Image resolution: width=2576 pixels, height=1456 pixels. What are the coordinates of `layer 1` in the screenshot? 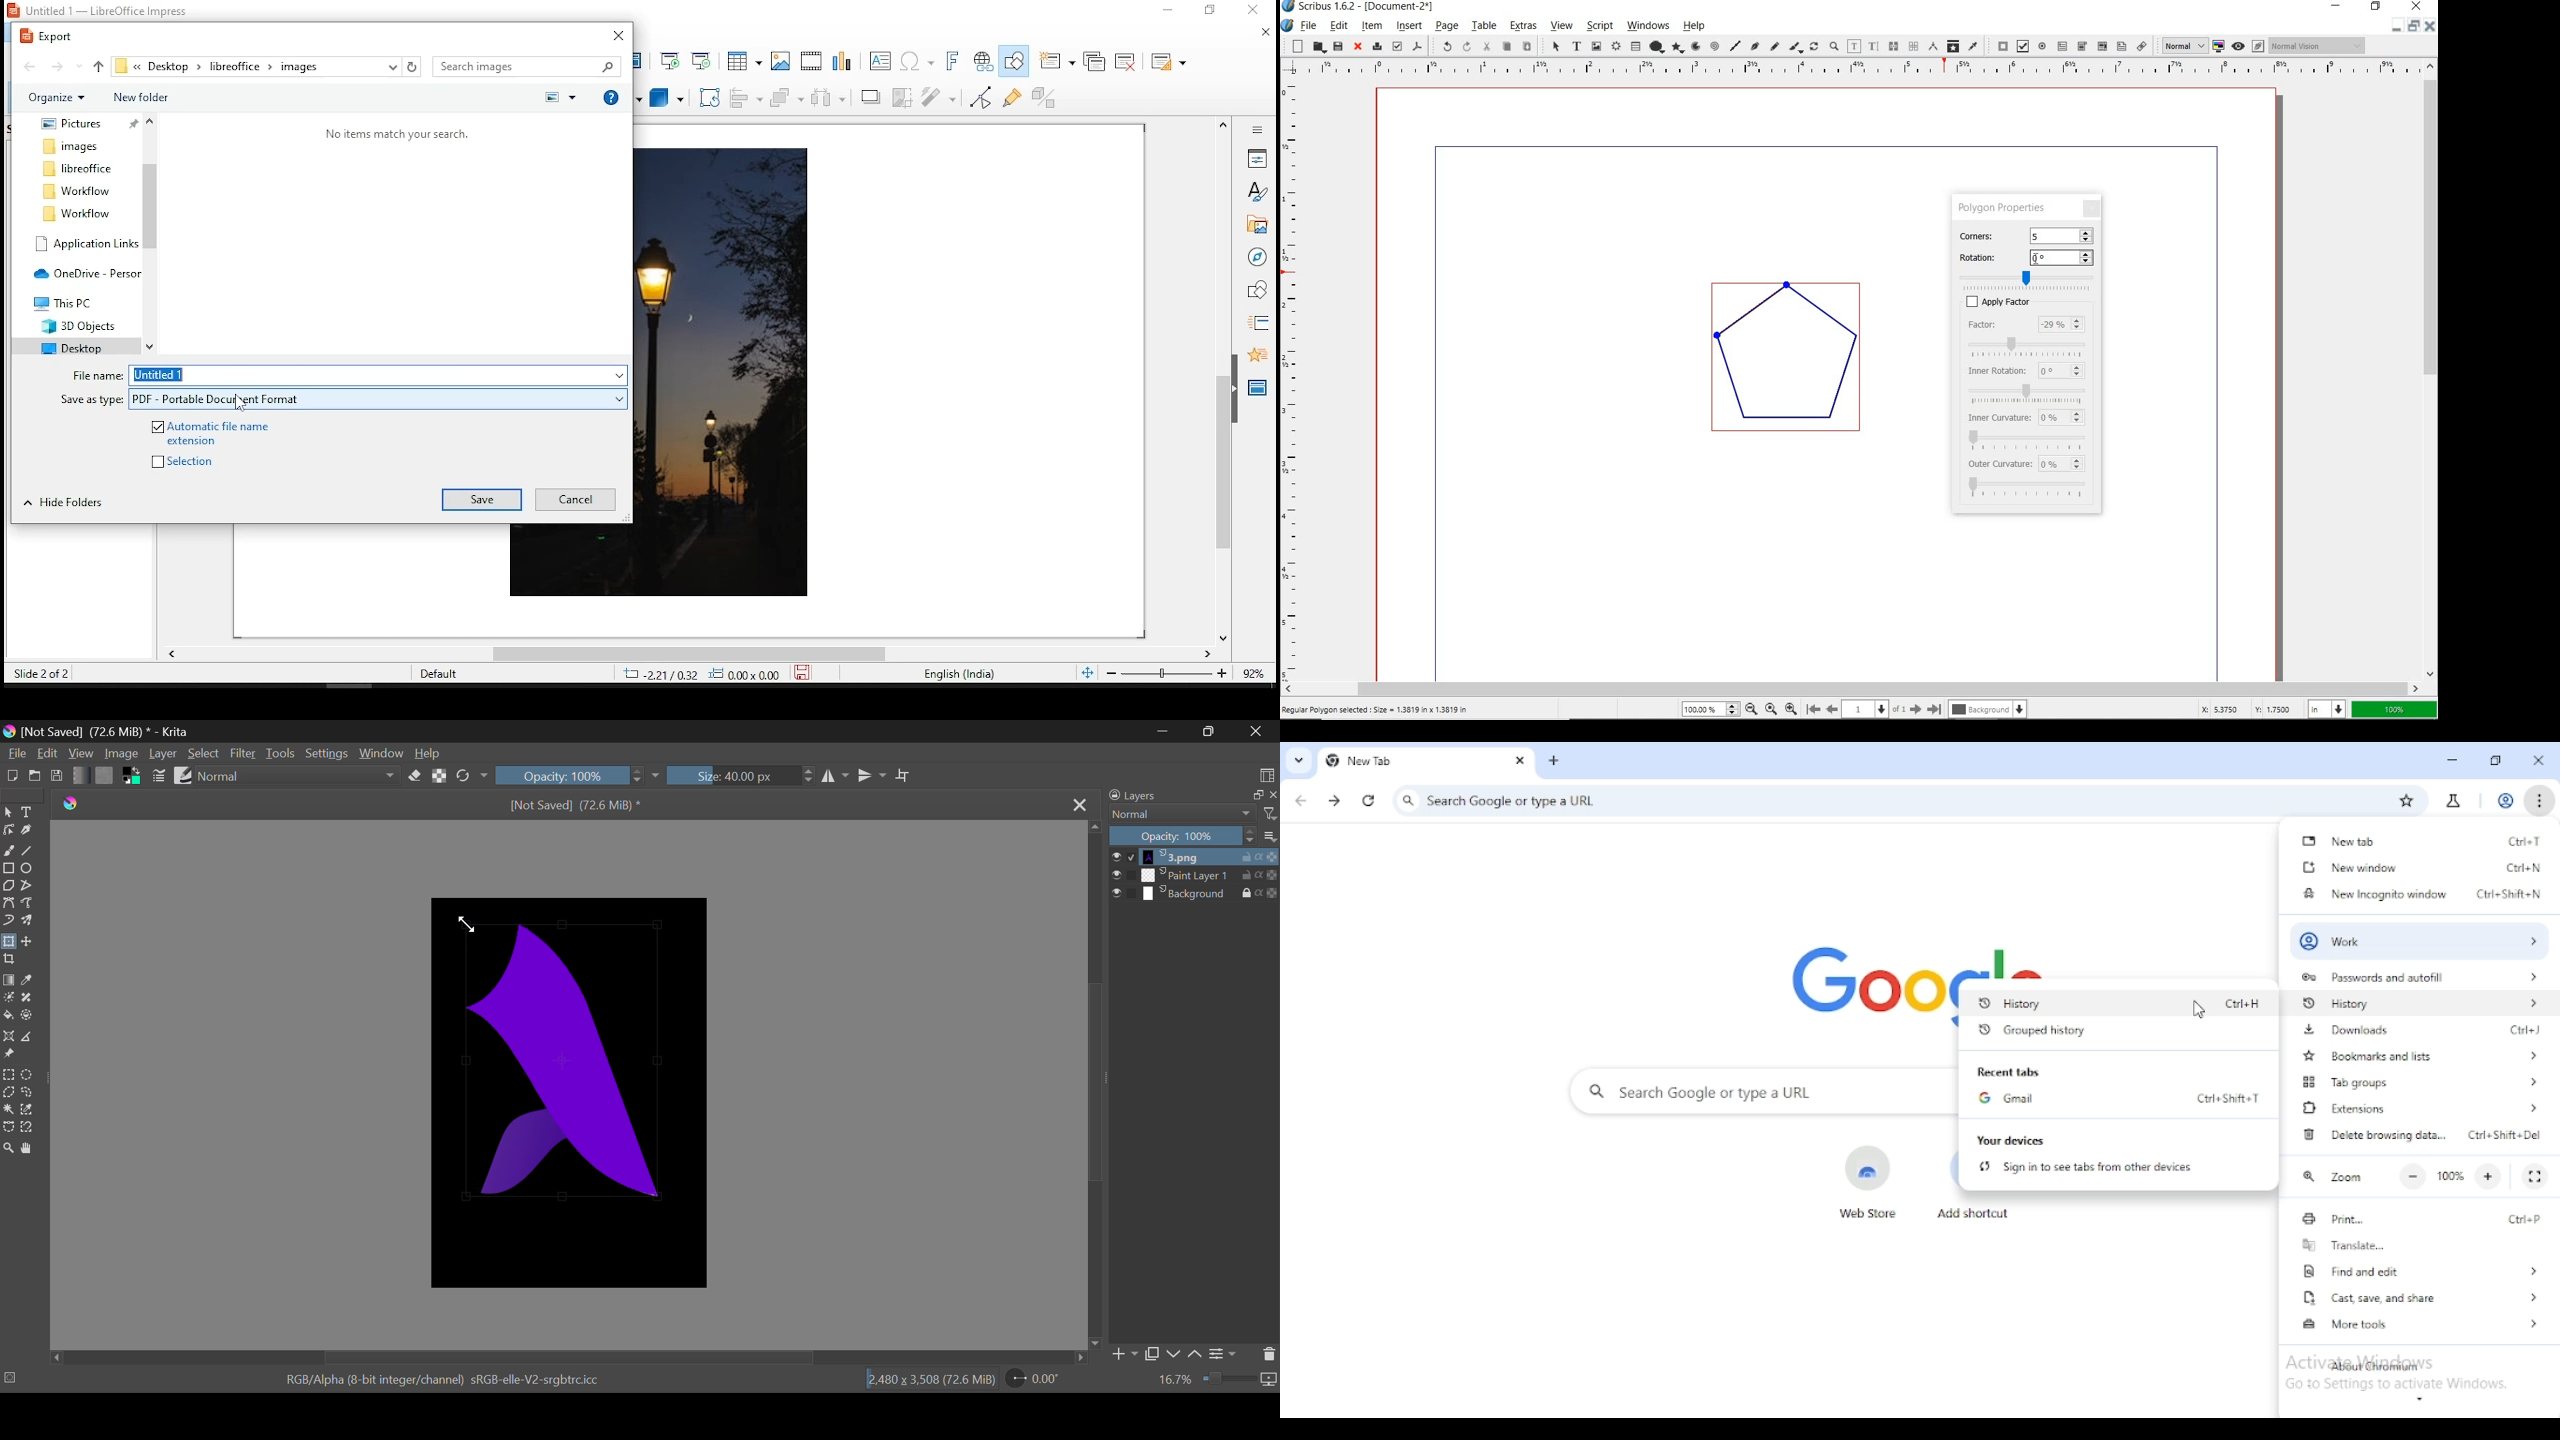 It's located at (1188, 857).